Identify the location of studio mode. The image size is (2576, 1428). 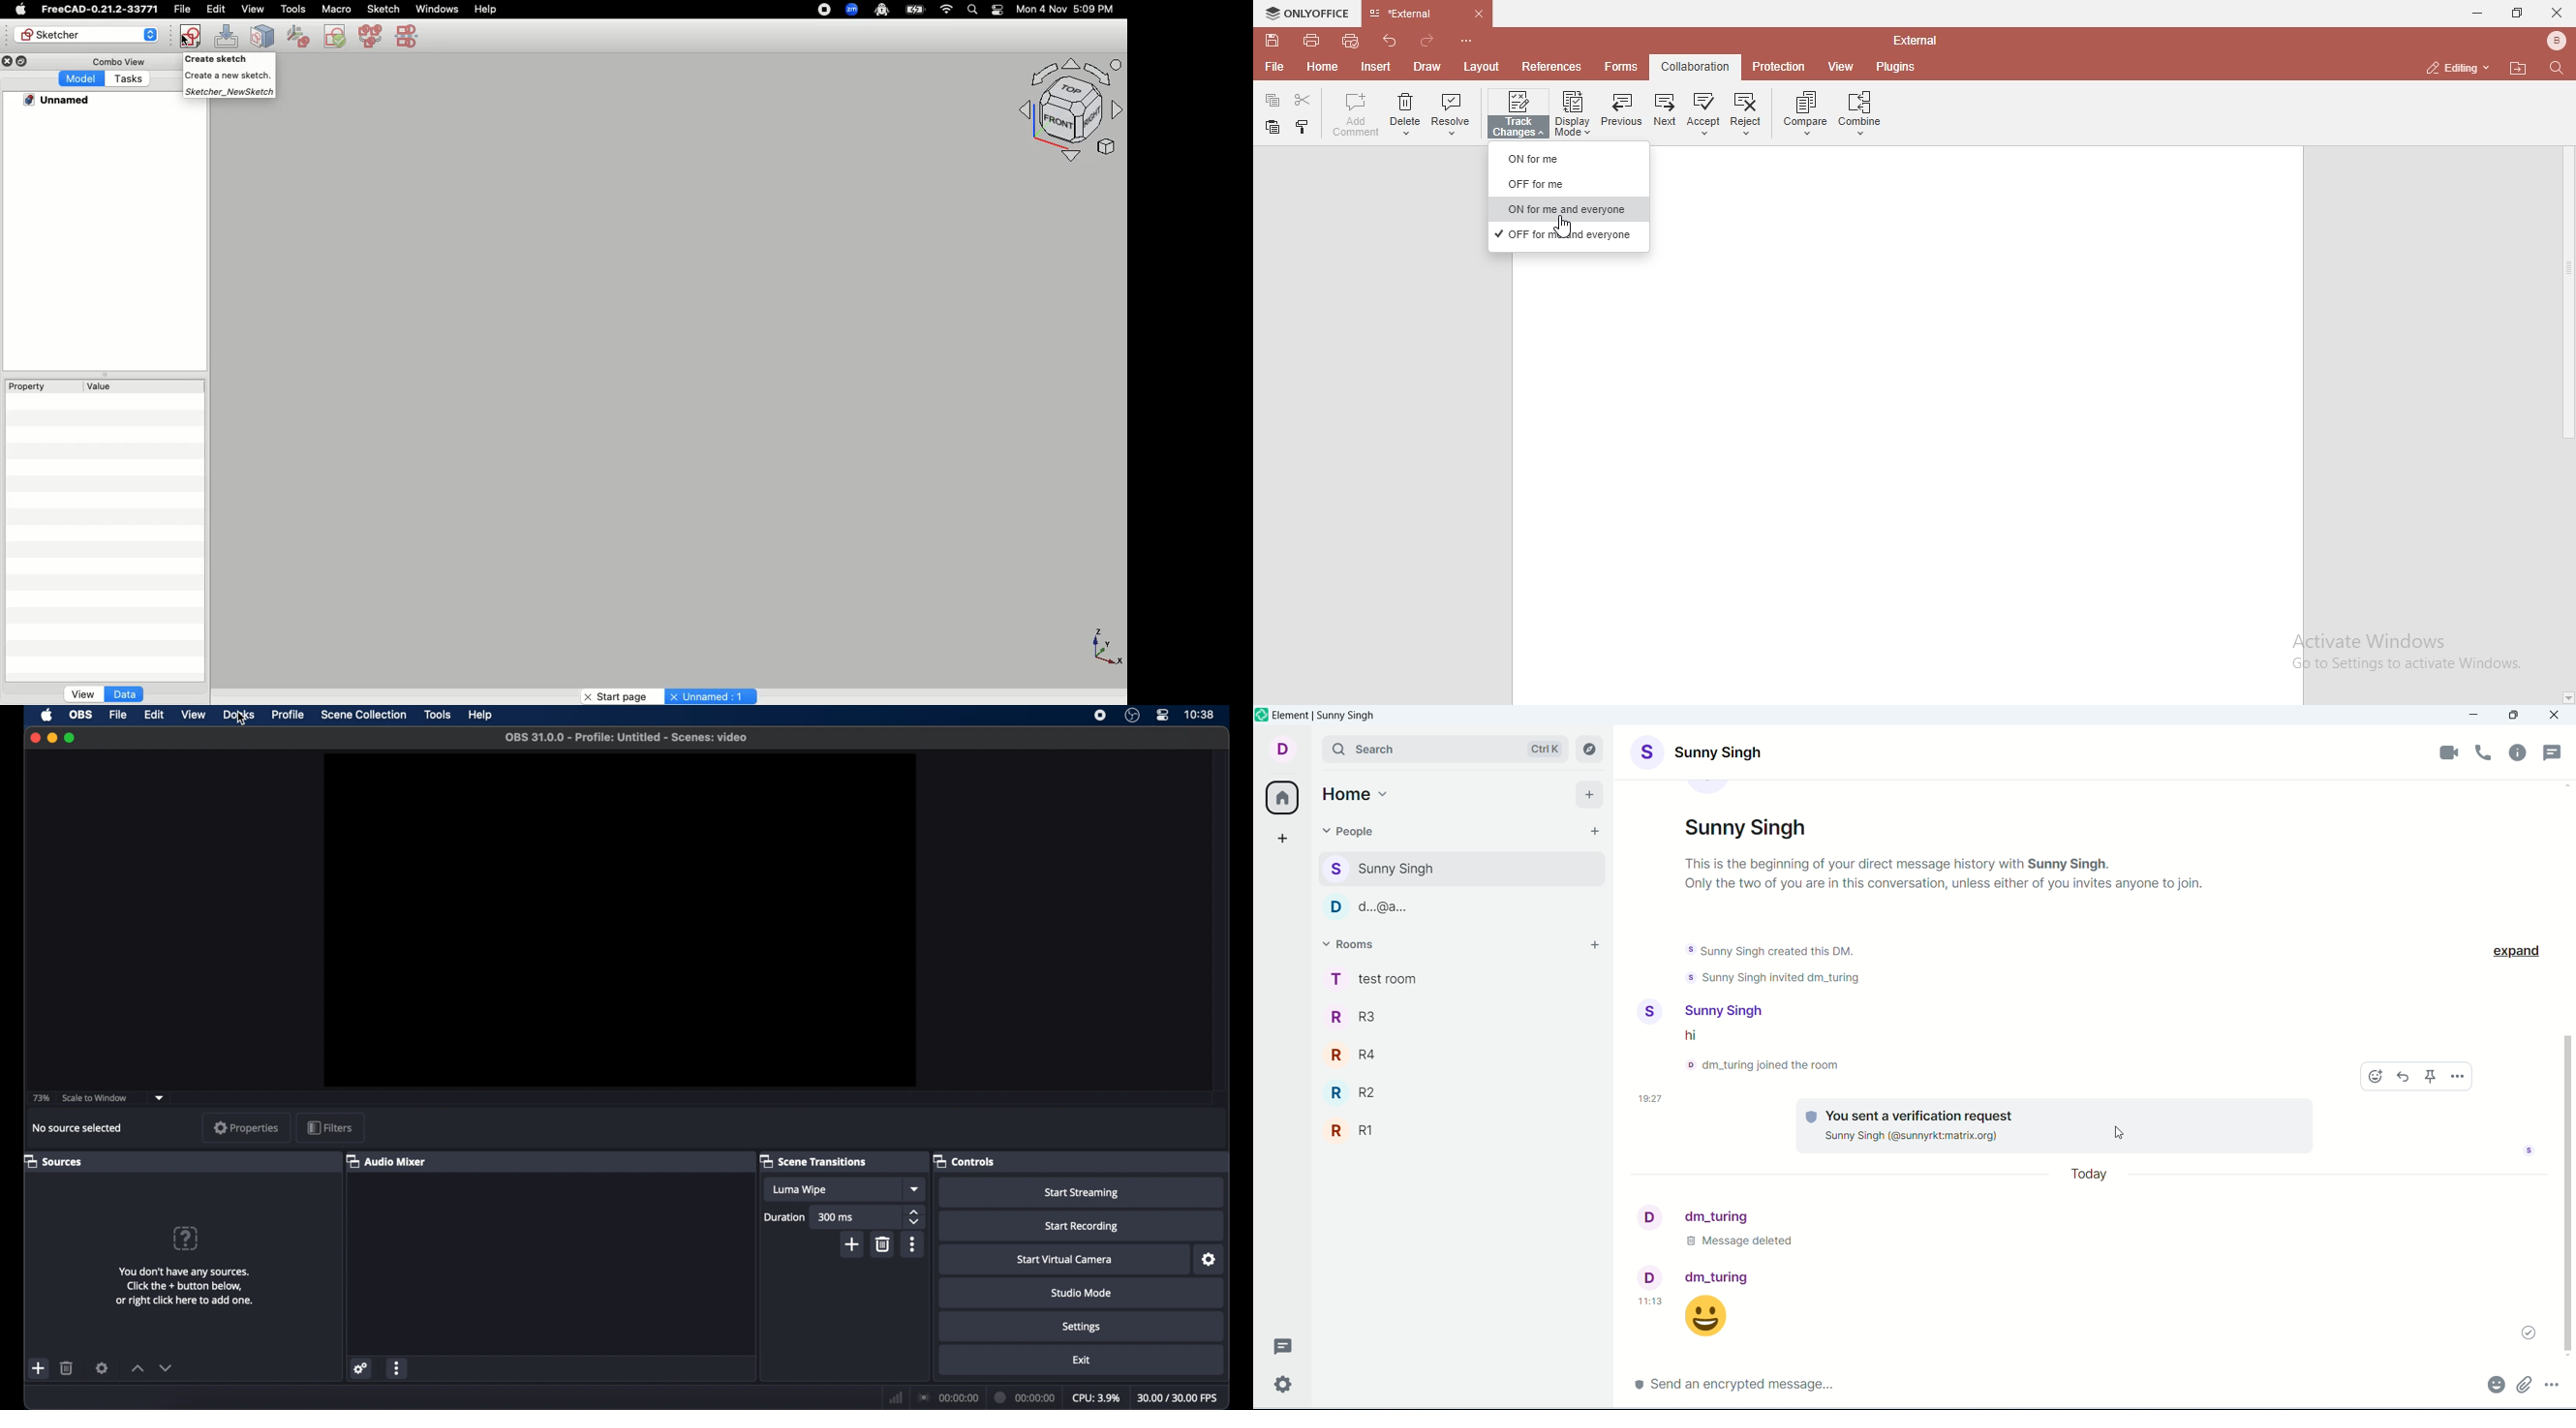
(1081, 1292).